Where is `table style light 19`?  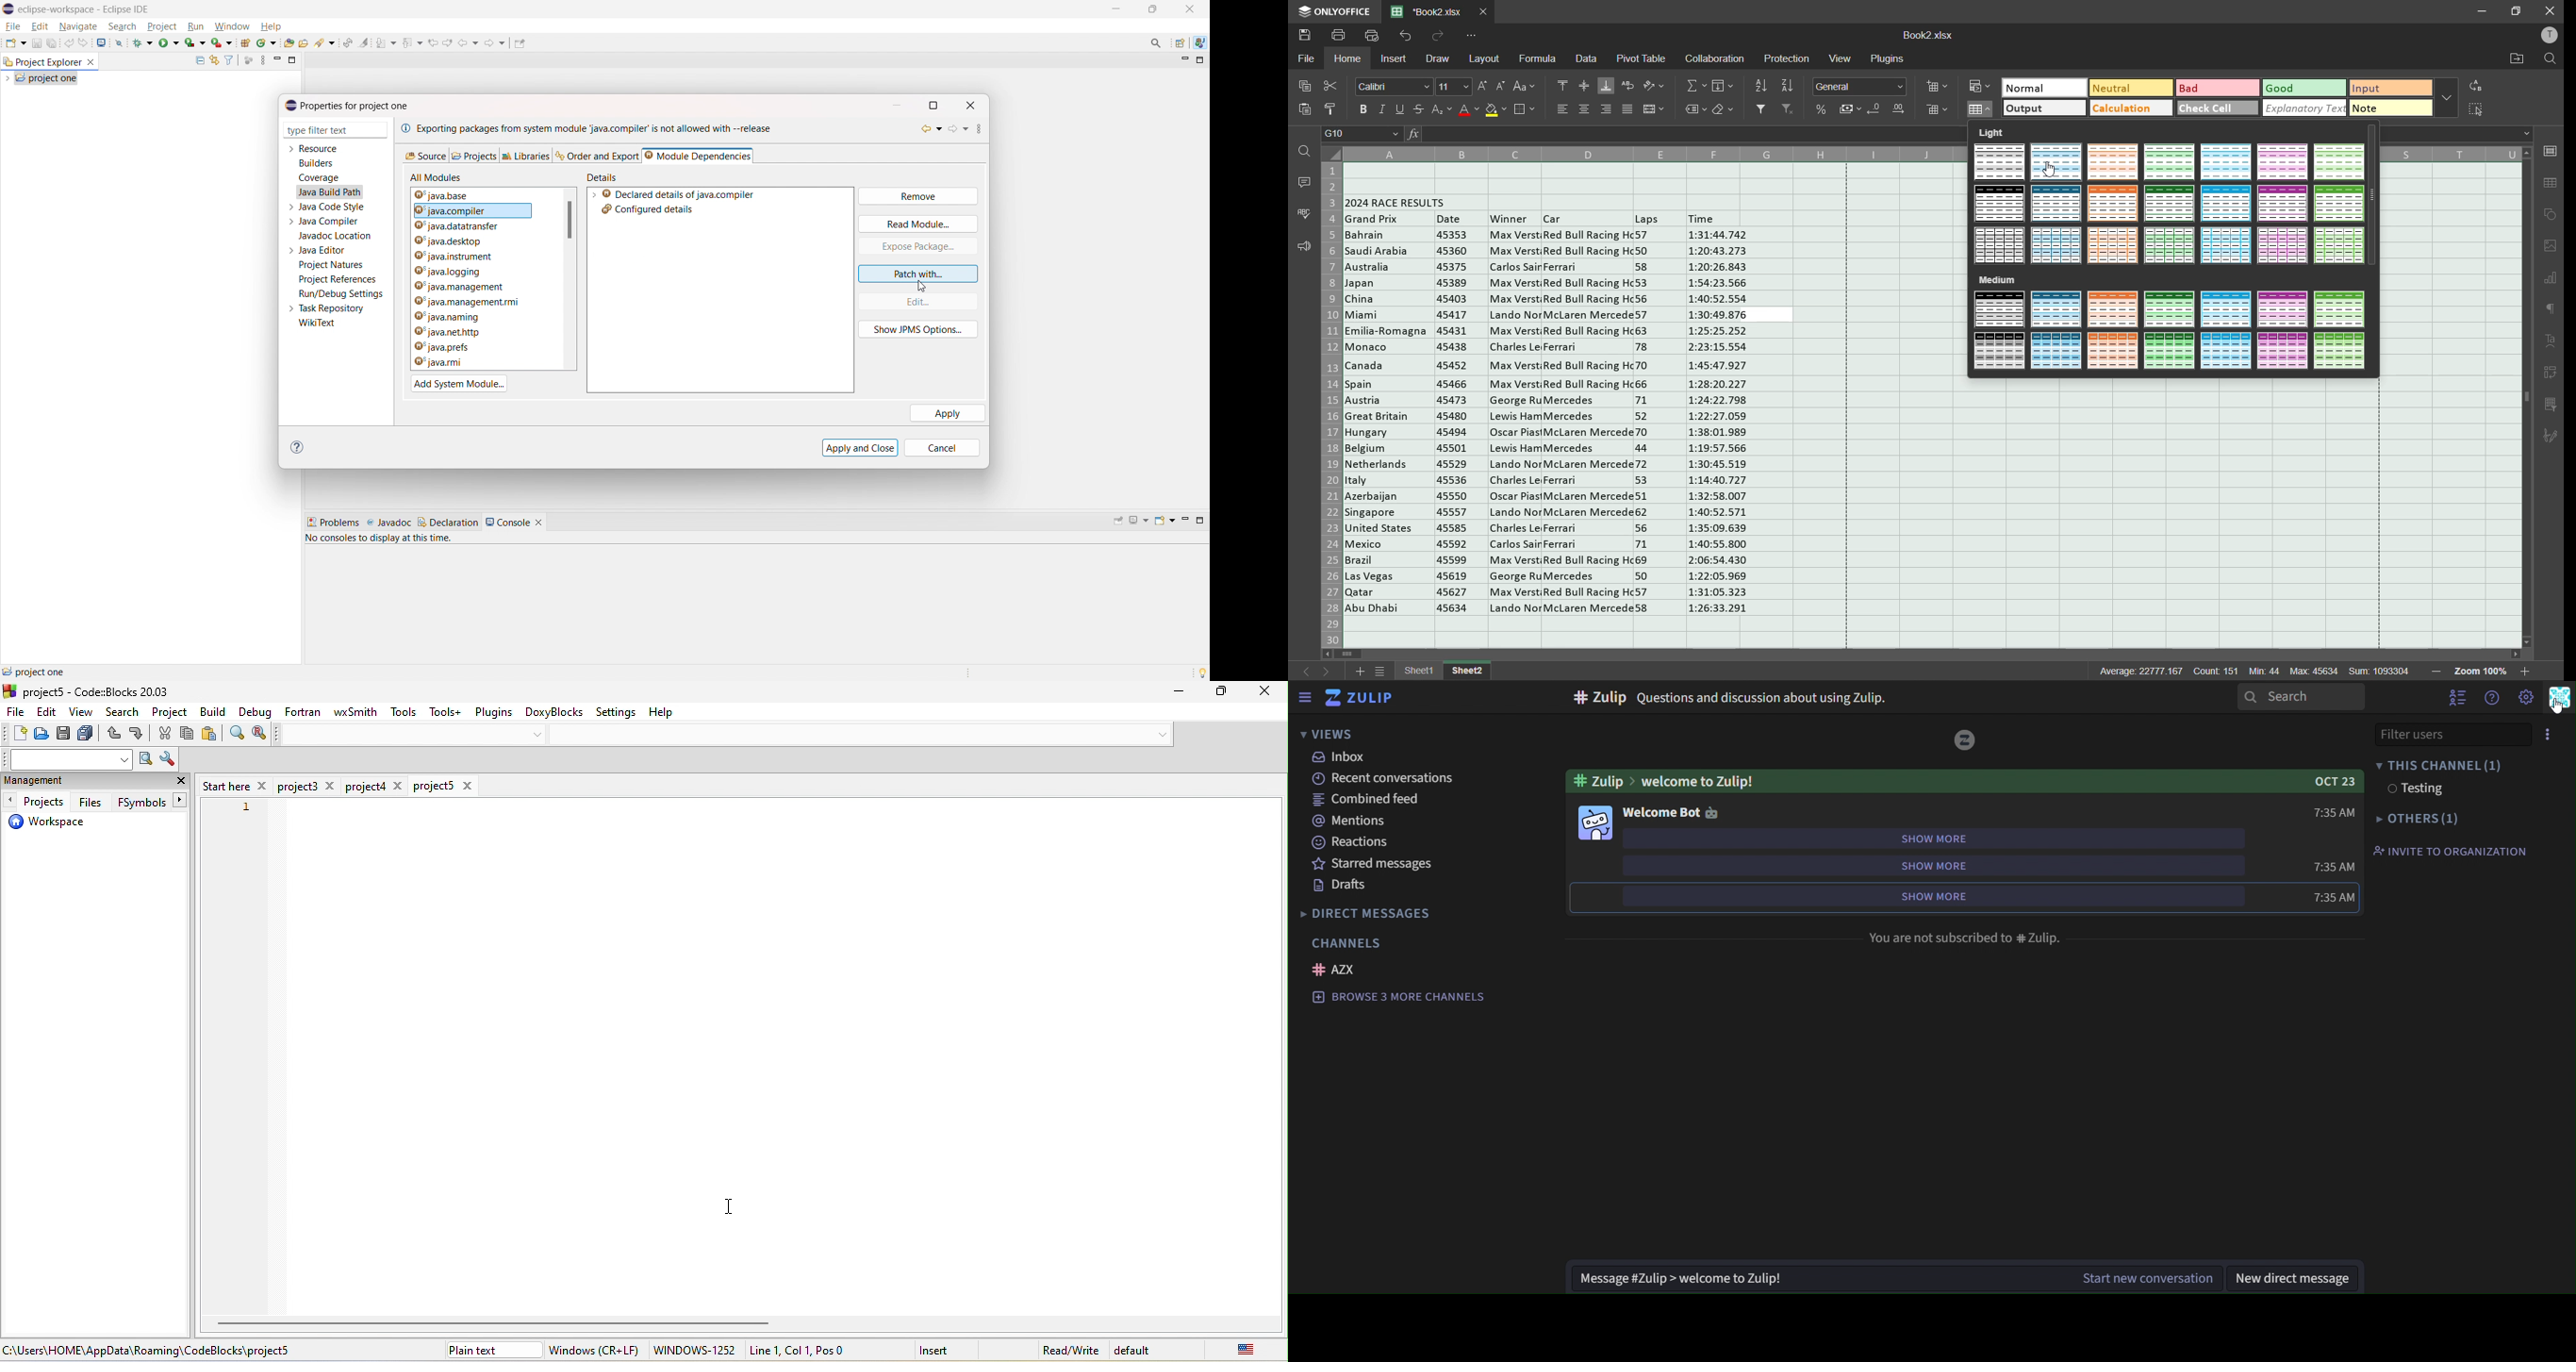 table style light 19 is located at coordinates (2226, 245).